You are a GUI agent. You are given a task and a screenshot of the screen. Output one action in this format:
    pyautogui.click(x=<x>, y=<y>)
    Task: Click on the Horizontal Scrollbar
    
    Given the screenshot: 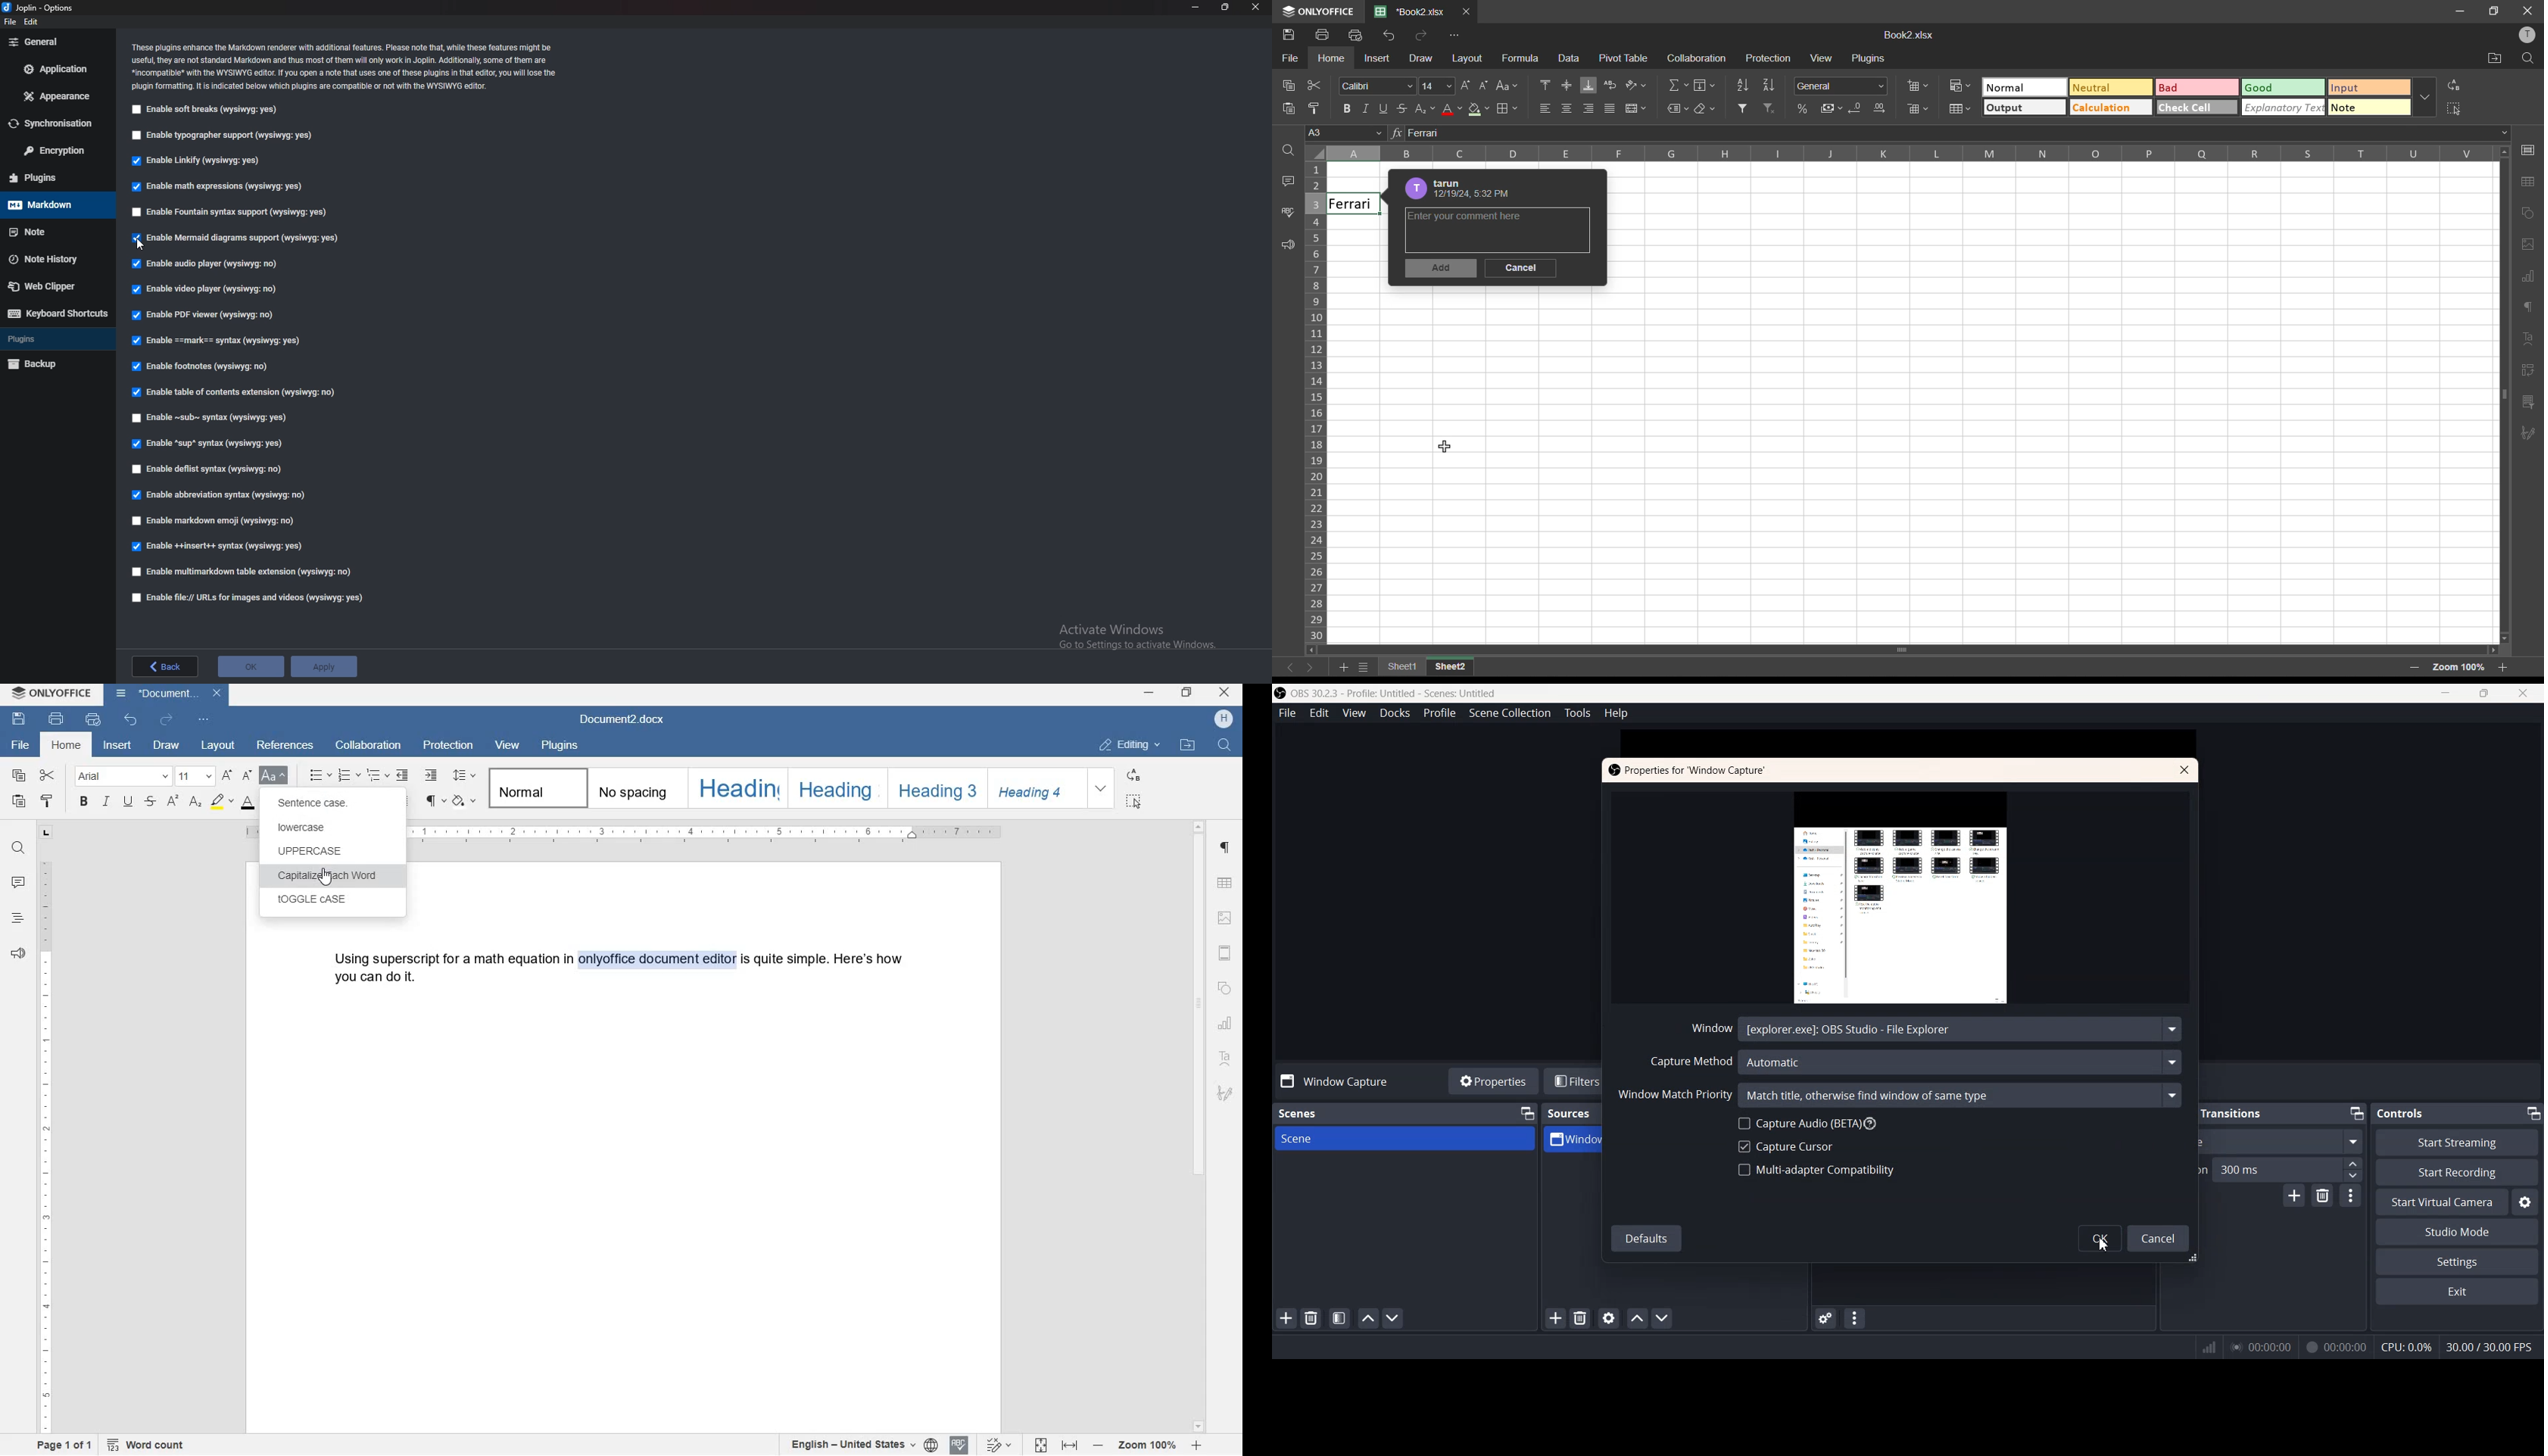 What is the action you would take?
    pyautogui.click(x=2496, y=399)
    